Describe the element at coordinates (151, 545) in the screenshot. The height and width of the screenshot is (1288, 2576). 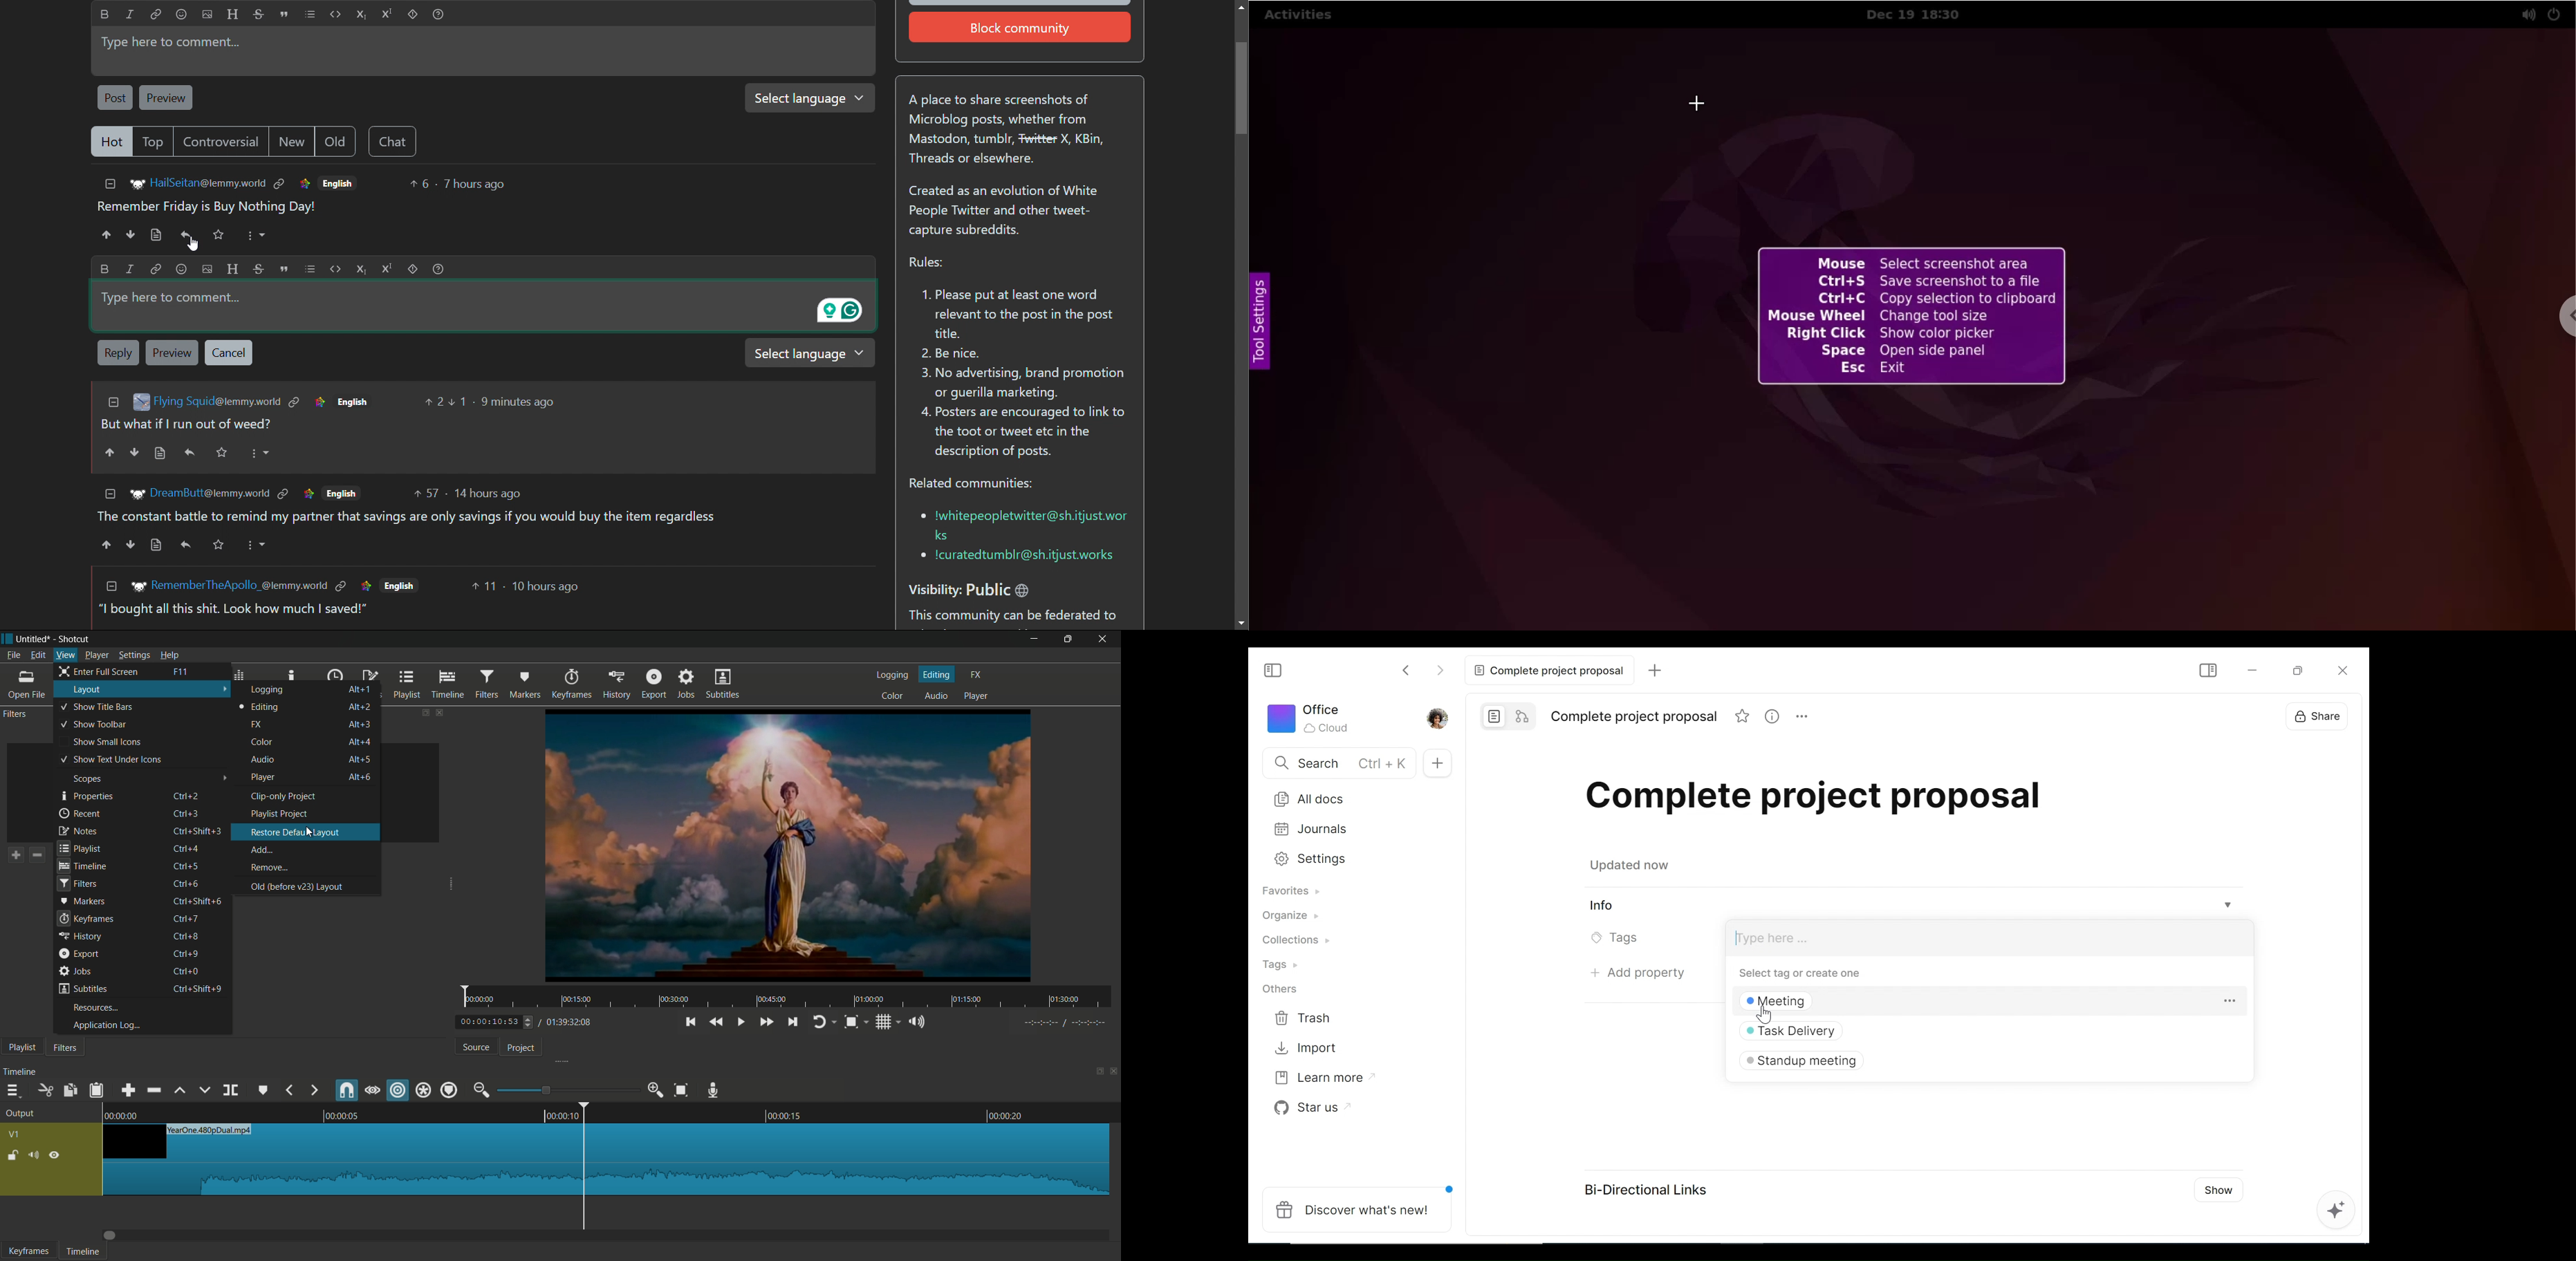
I see `view source` at that location.